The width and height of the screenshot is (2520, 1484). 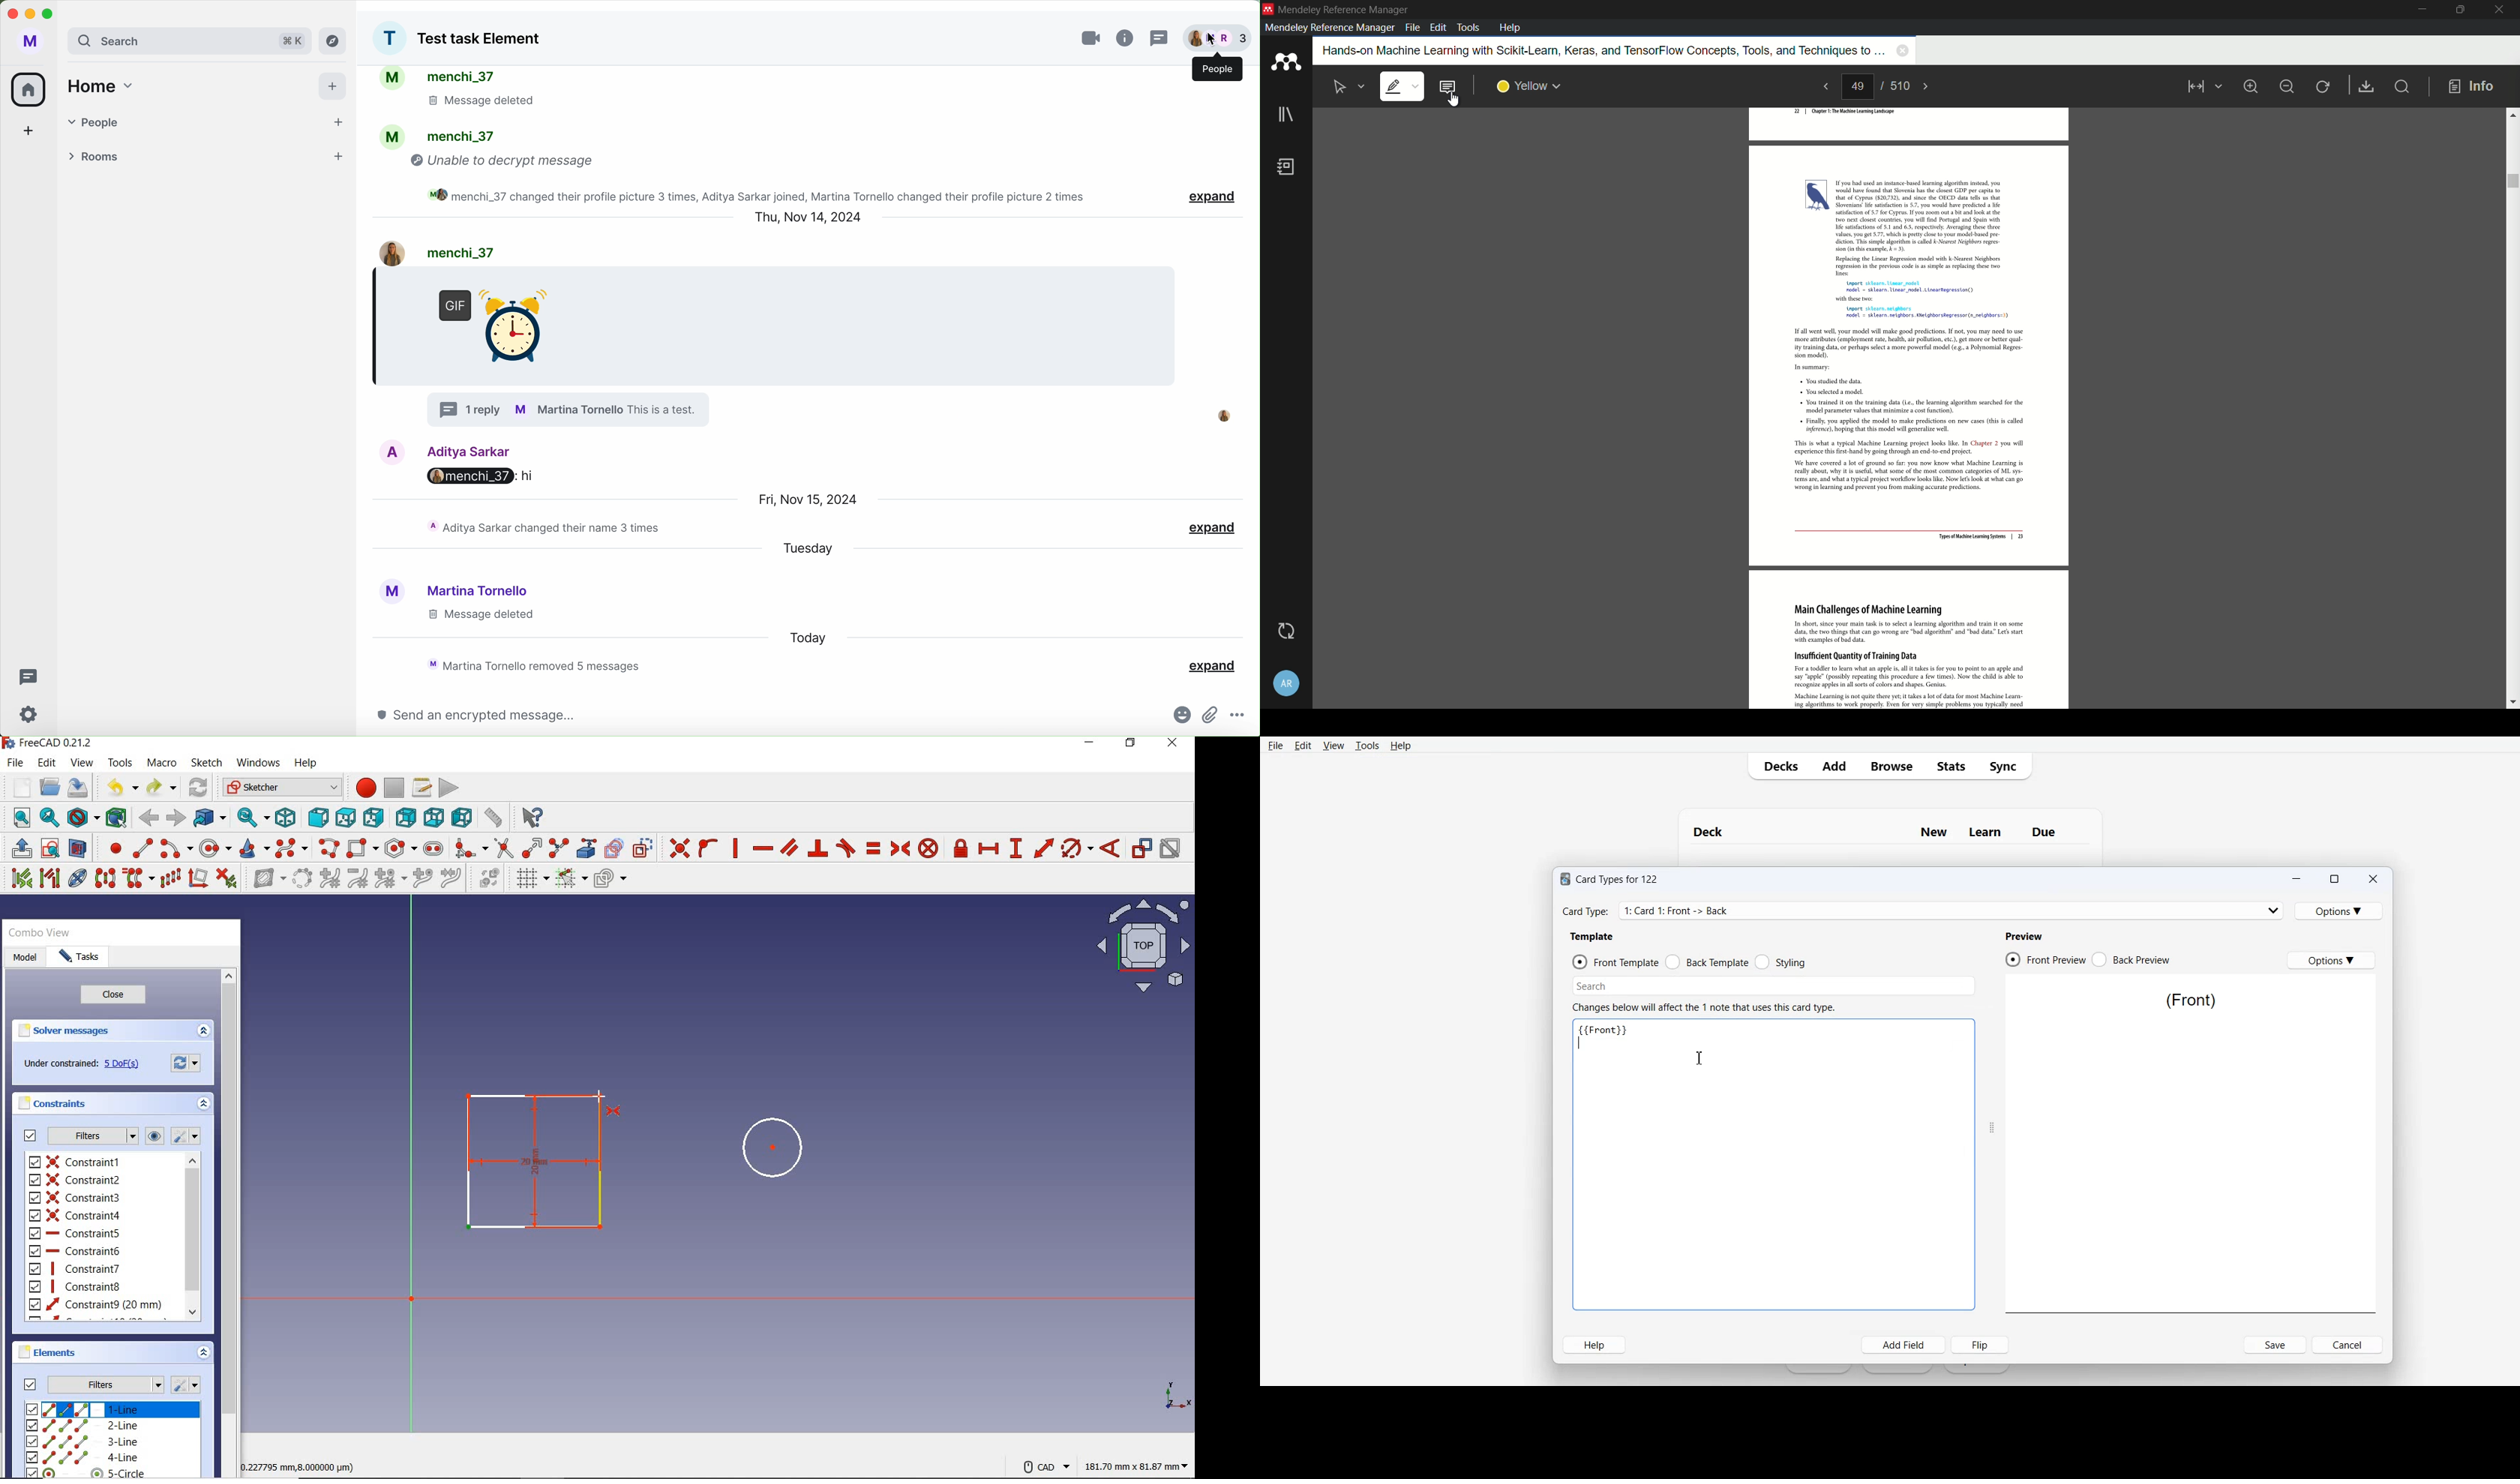 What do you see at coordinates (48, 818) in the screenshot?
I see `fit selection` at bounding box center [48, 818].